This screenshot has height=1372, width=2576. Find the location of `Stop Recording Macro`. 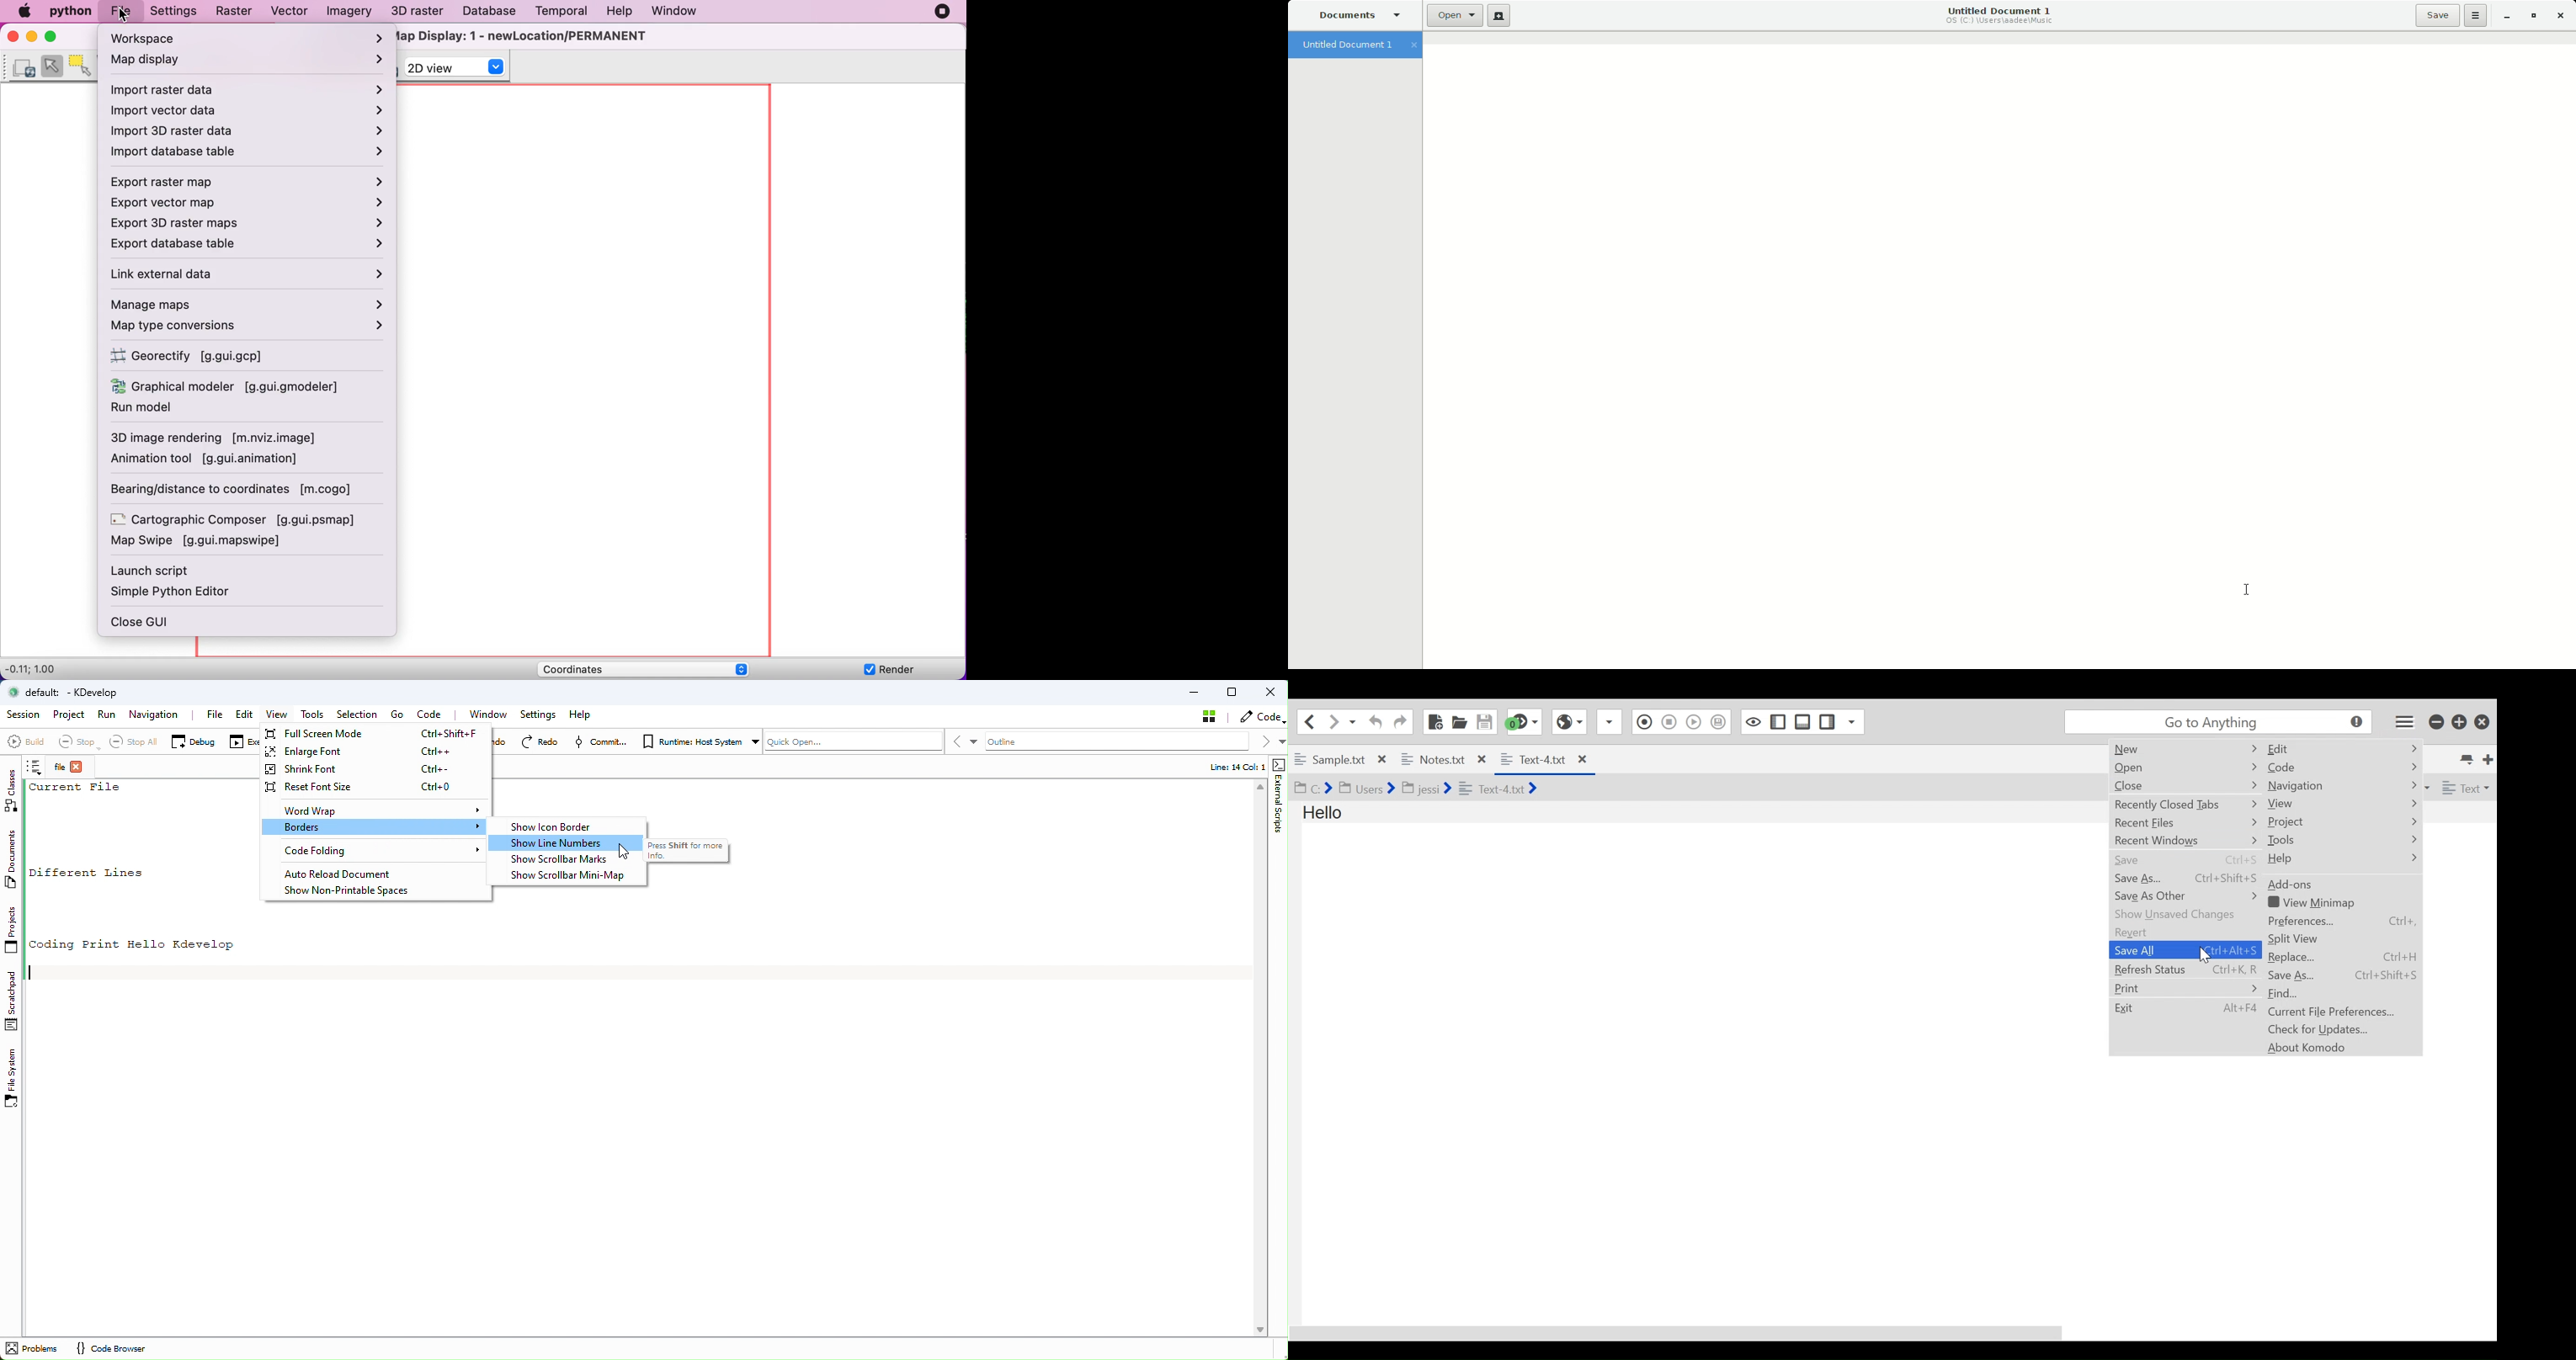

Stop Recording Macro is located at coordinates (1668, 722).